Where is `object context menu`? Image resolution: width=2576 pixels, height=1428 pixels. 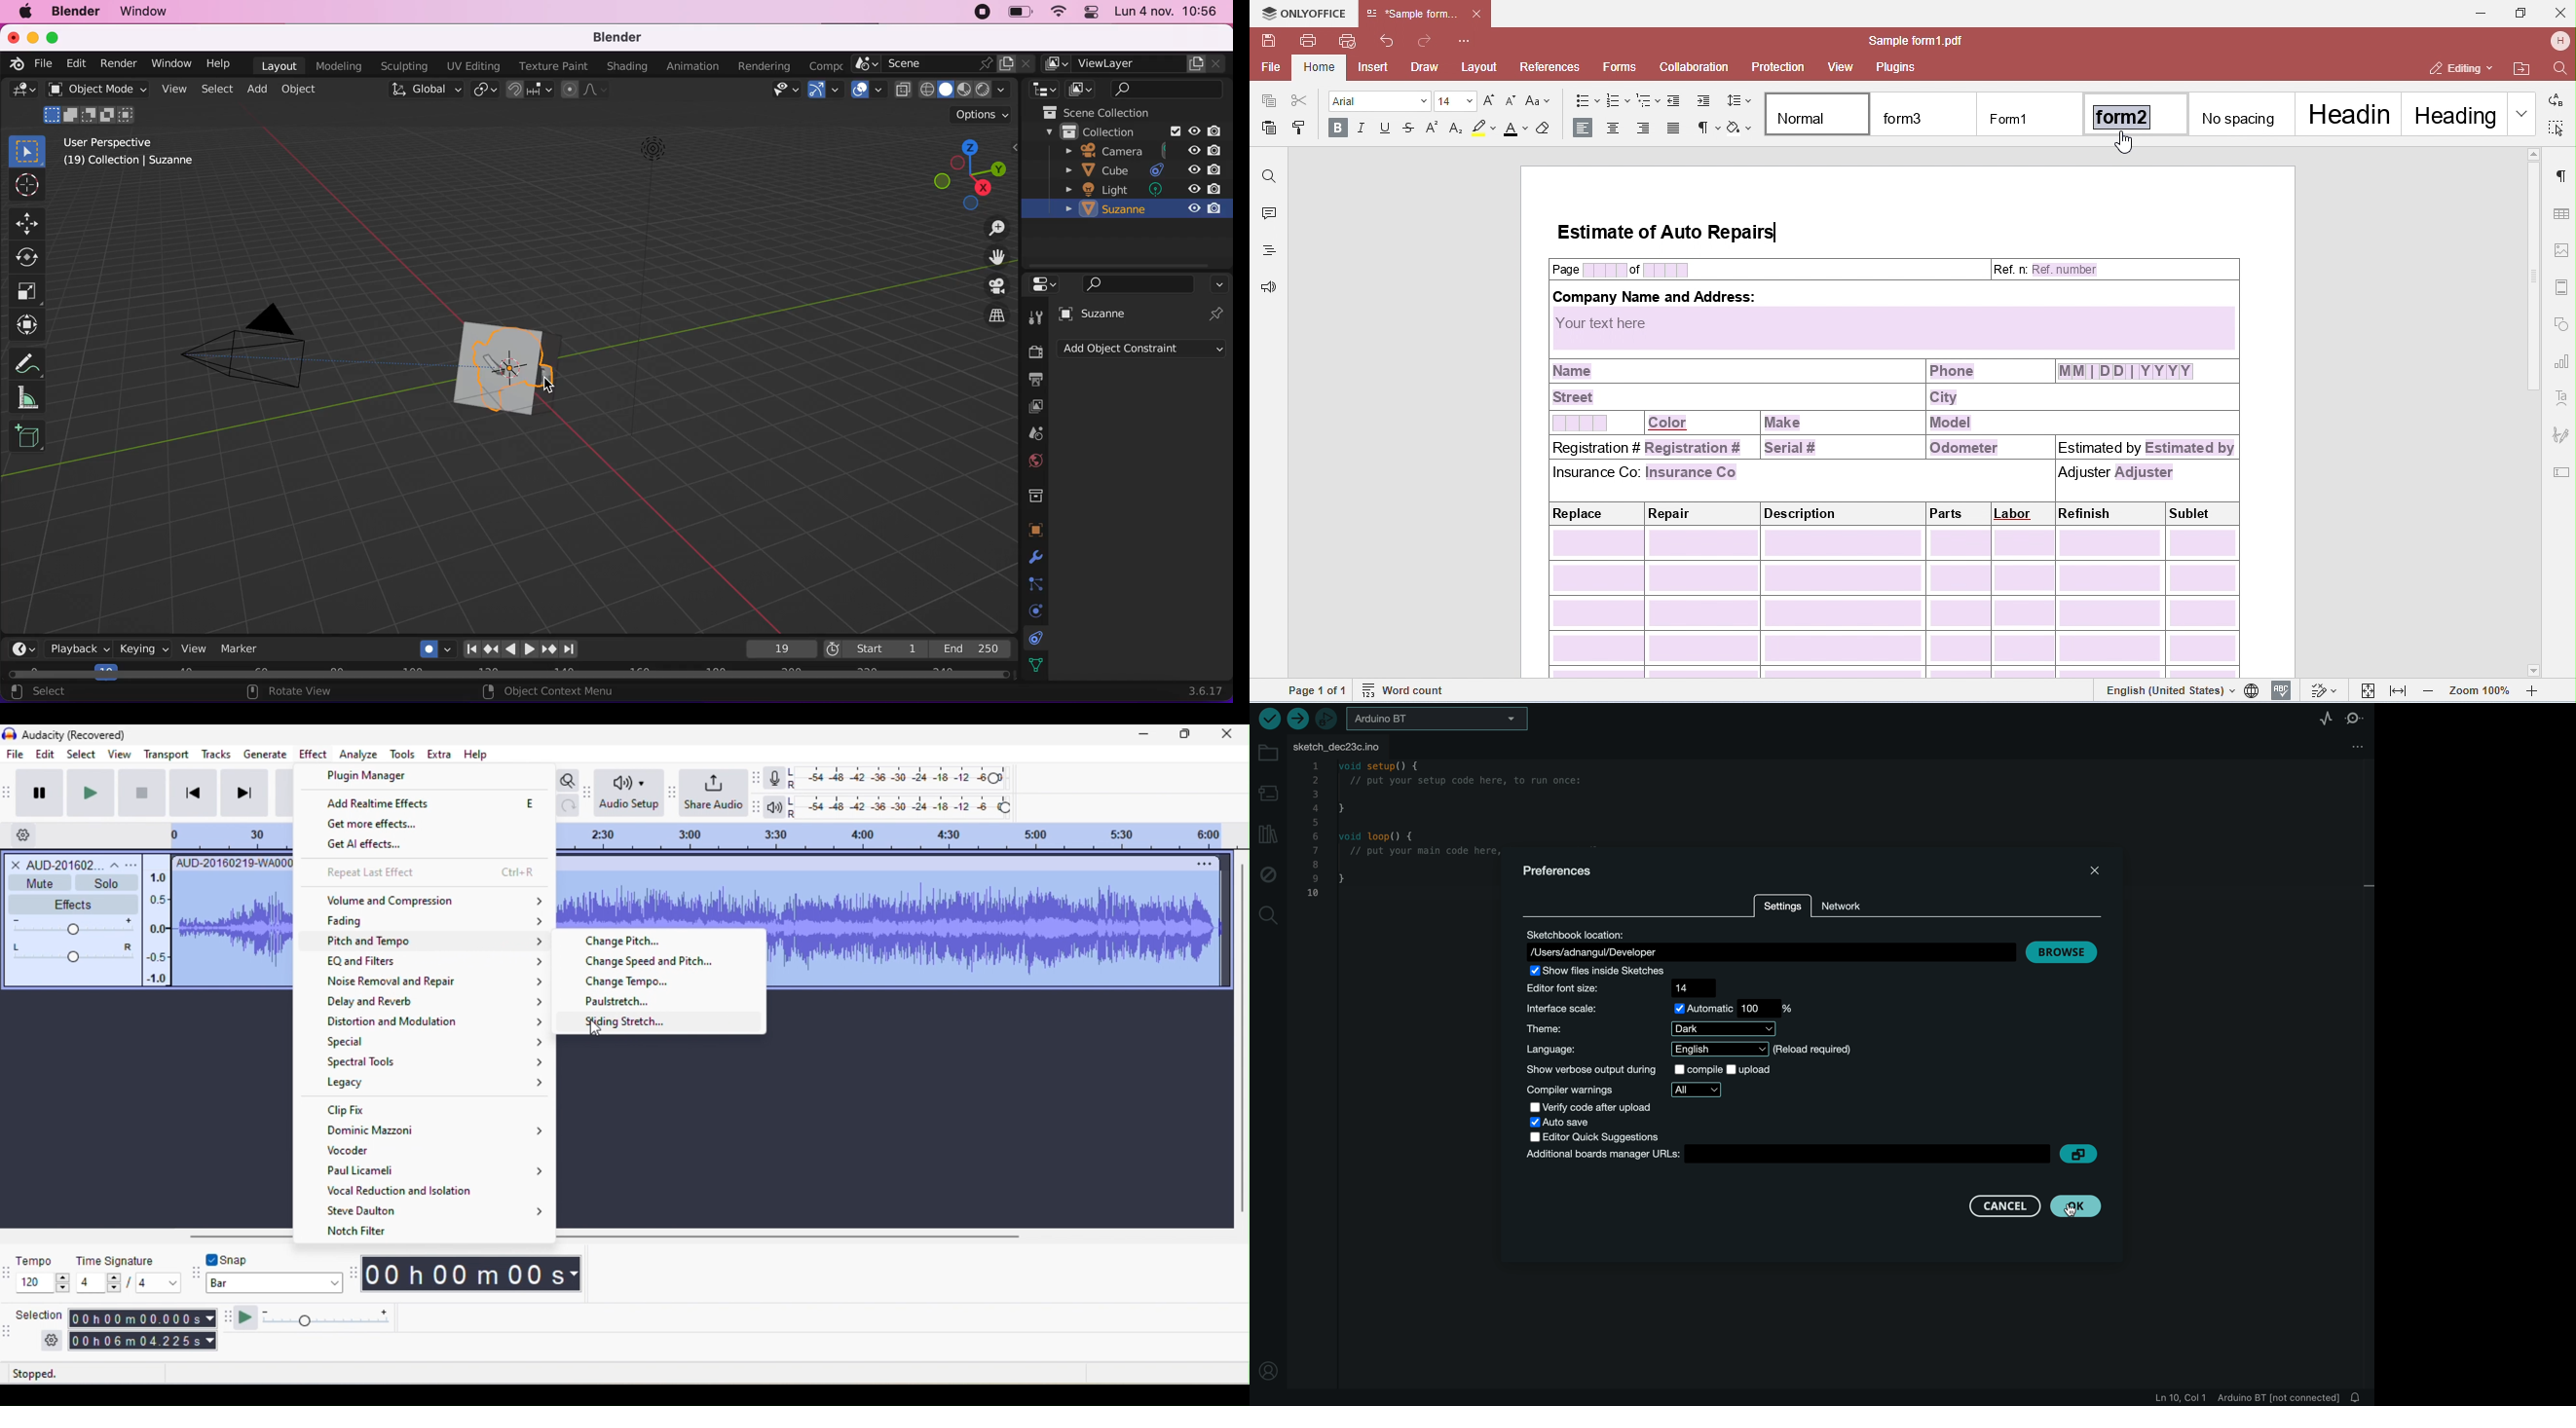 object context menu is located at coordinates (553, 691).